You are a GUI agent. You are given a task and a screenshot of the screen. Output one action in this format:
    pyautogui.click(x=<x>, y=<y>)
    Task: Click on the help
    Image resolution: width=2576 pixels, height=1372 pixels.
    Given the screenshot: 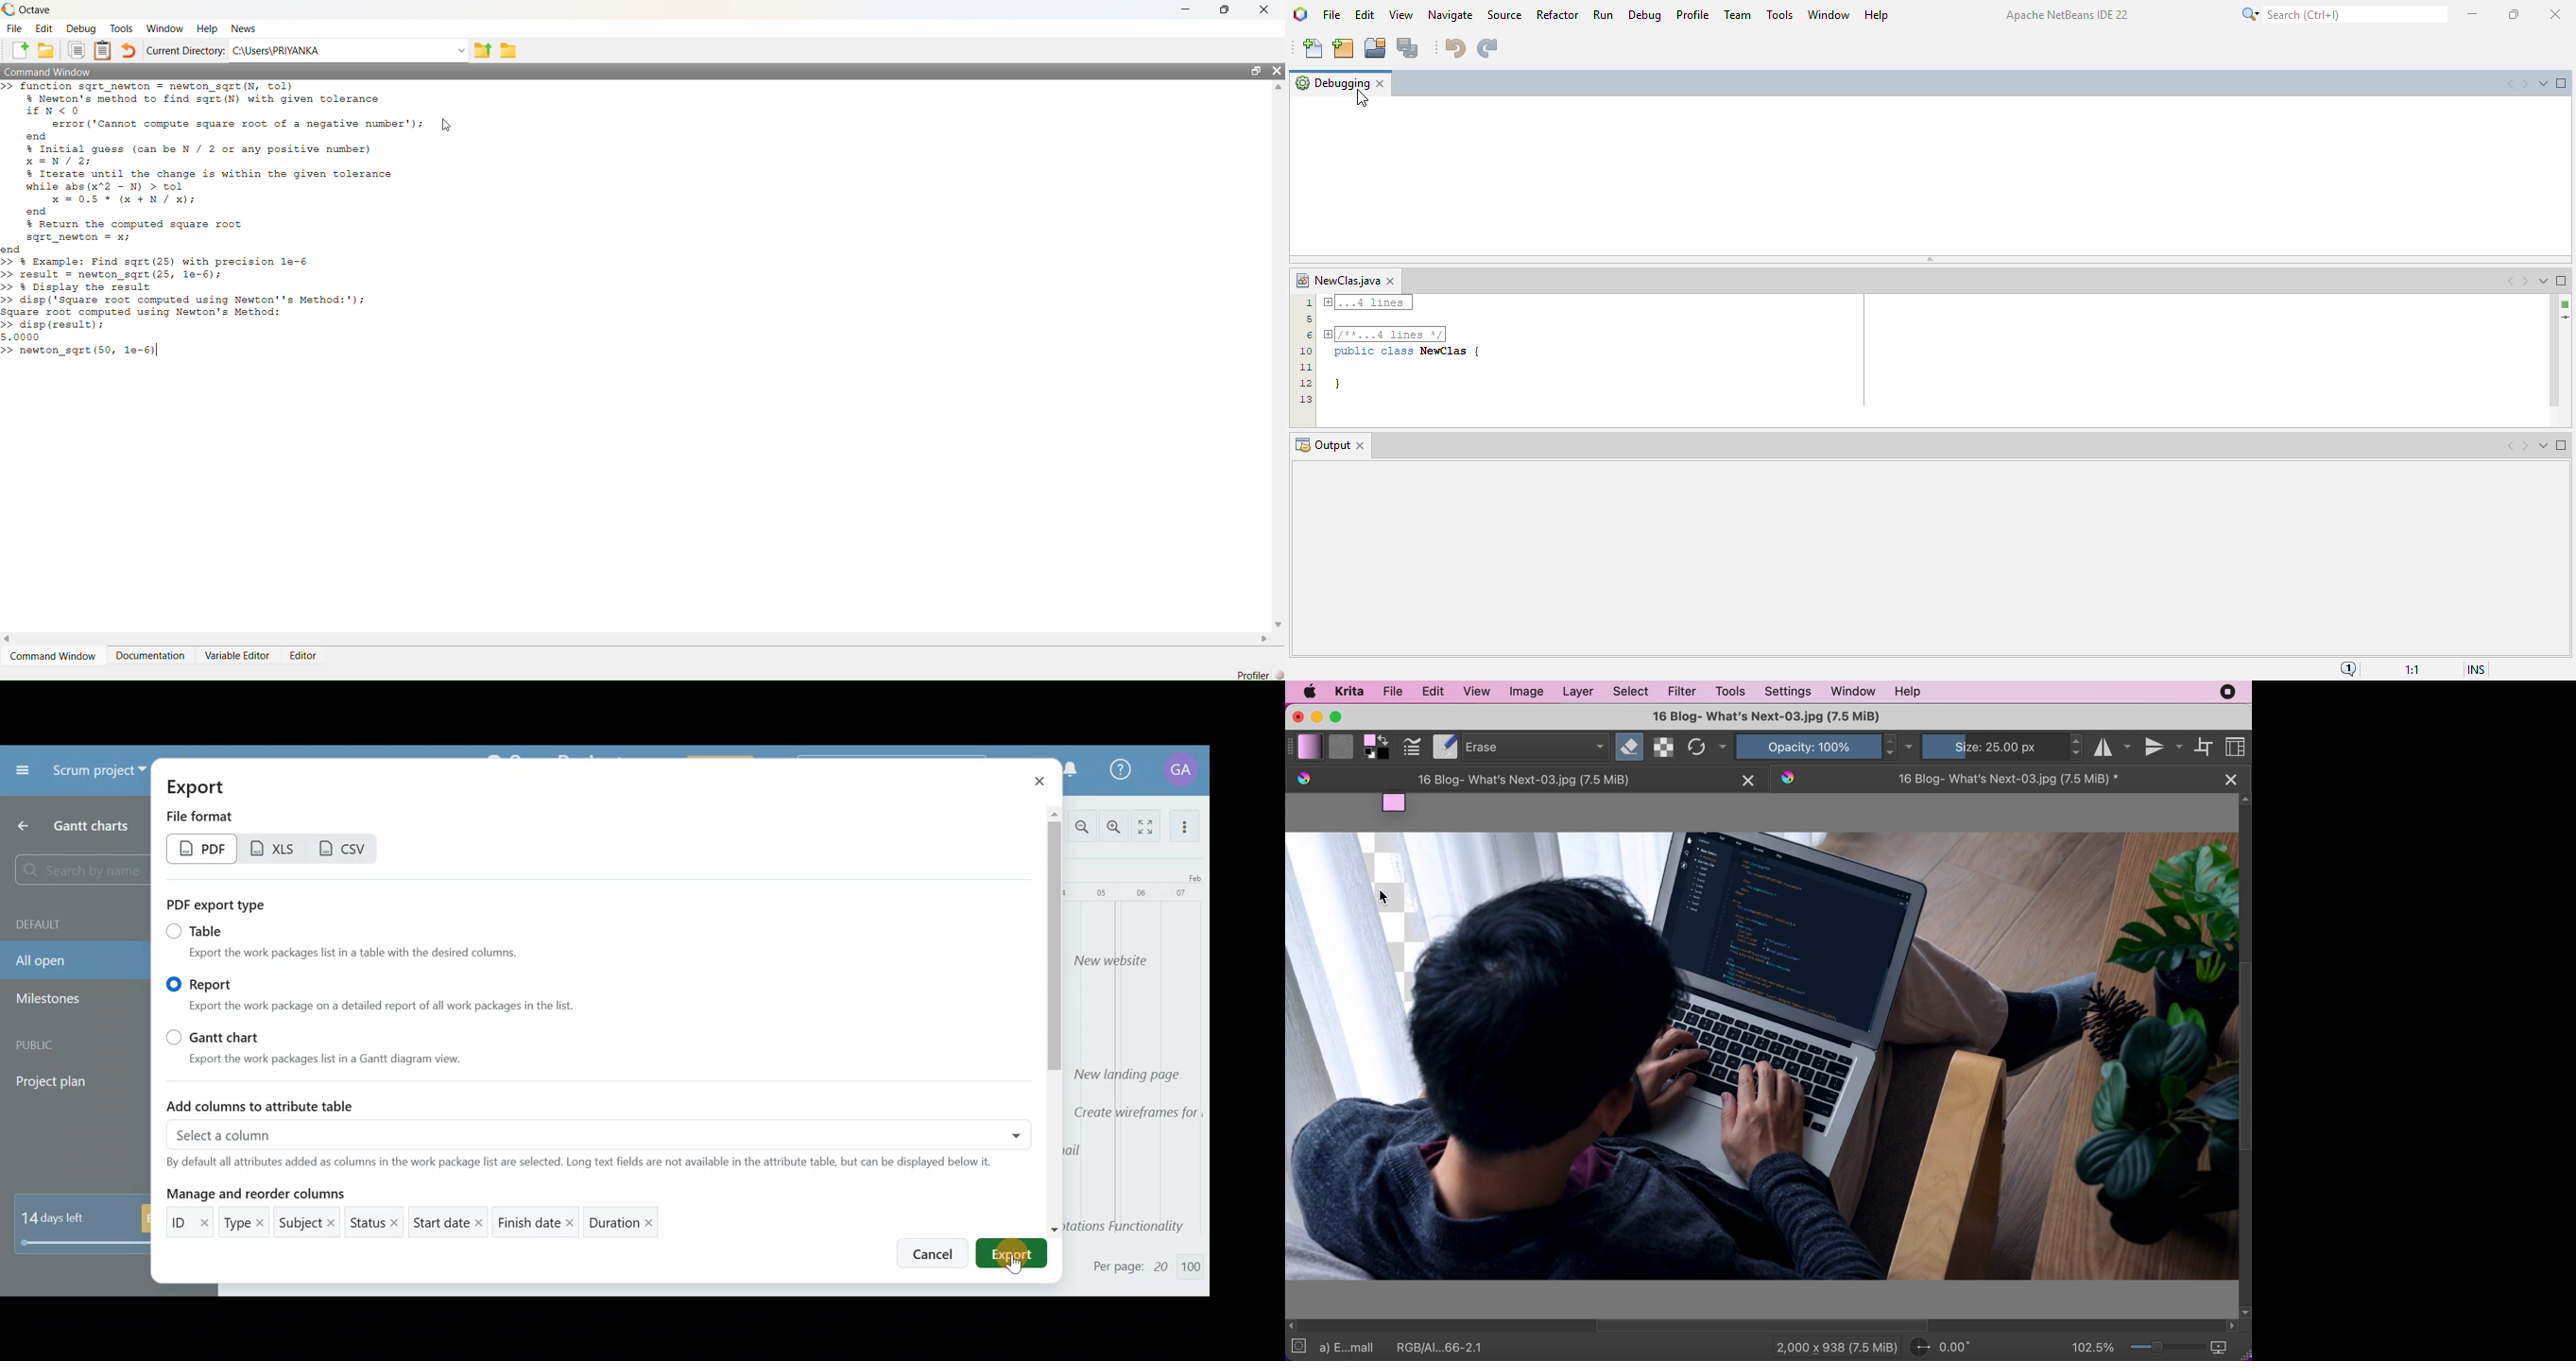 What is the action you would take?
    pyautogui.click(x=1908, y=693)
    